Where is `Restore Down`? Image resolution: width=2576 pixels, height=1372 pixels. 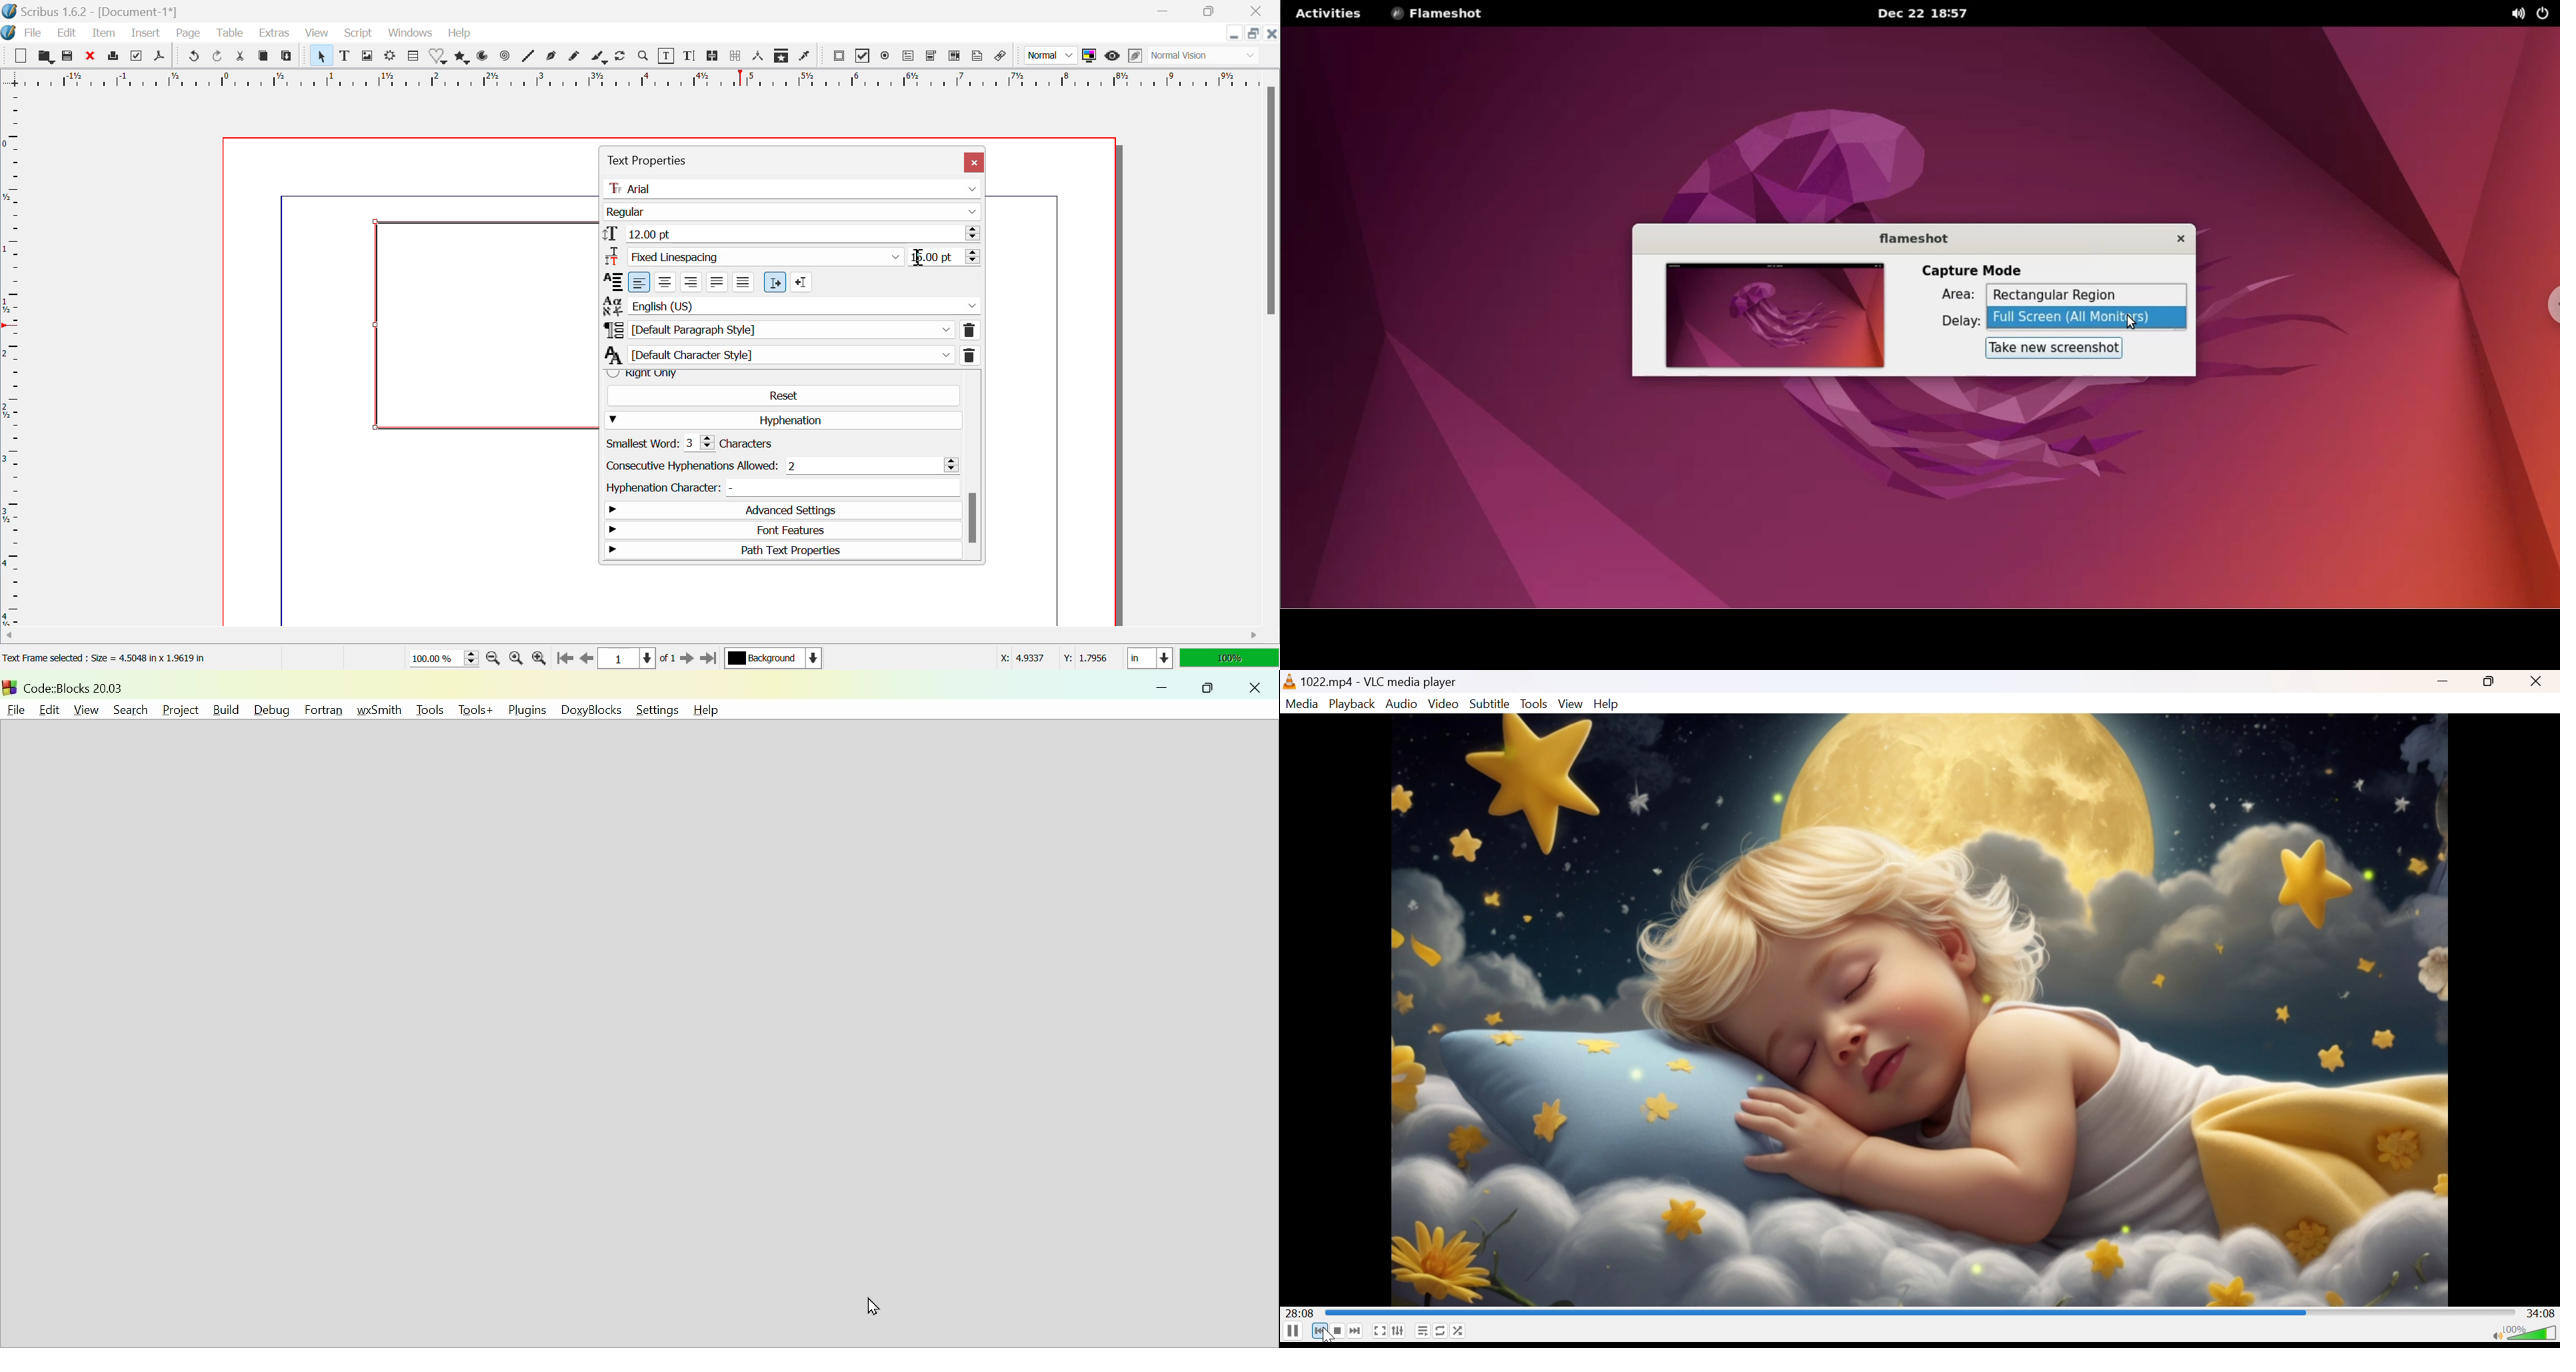
Restore Down is located at coordinates (1167, 10).